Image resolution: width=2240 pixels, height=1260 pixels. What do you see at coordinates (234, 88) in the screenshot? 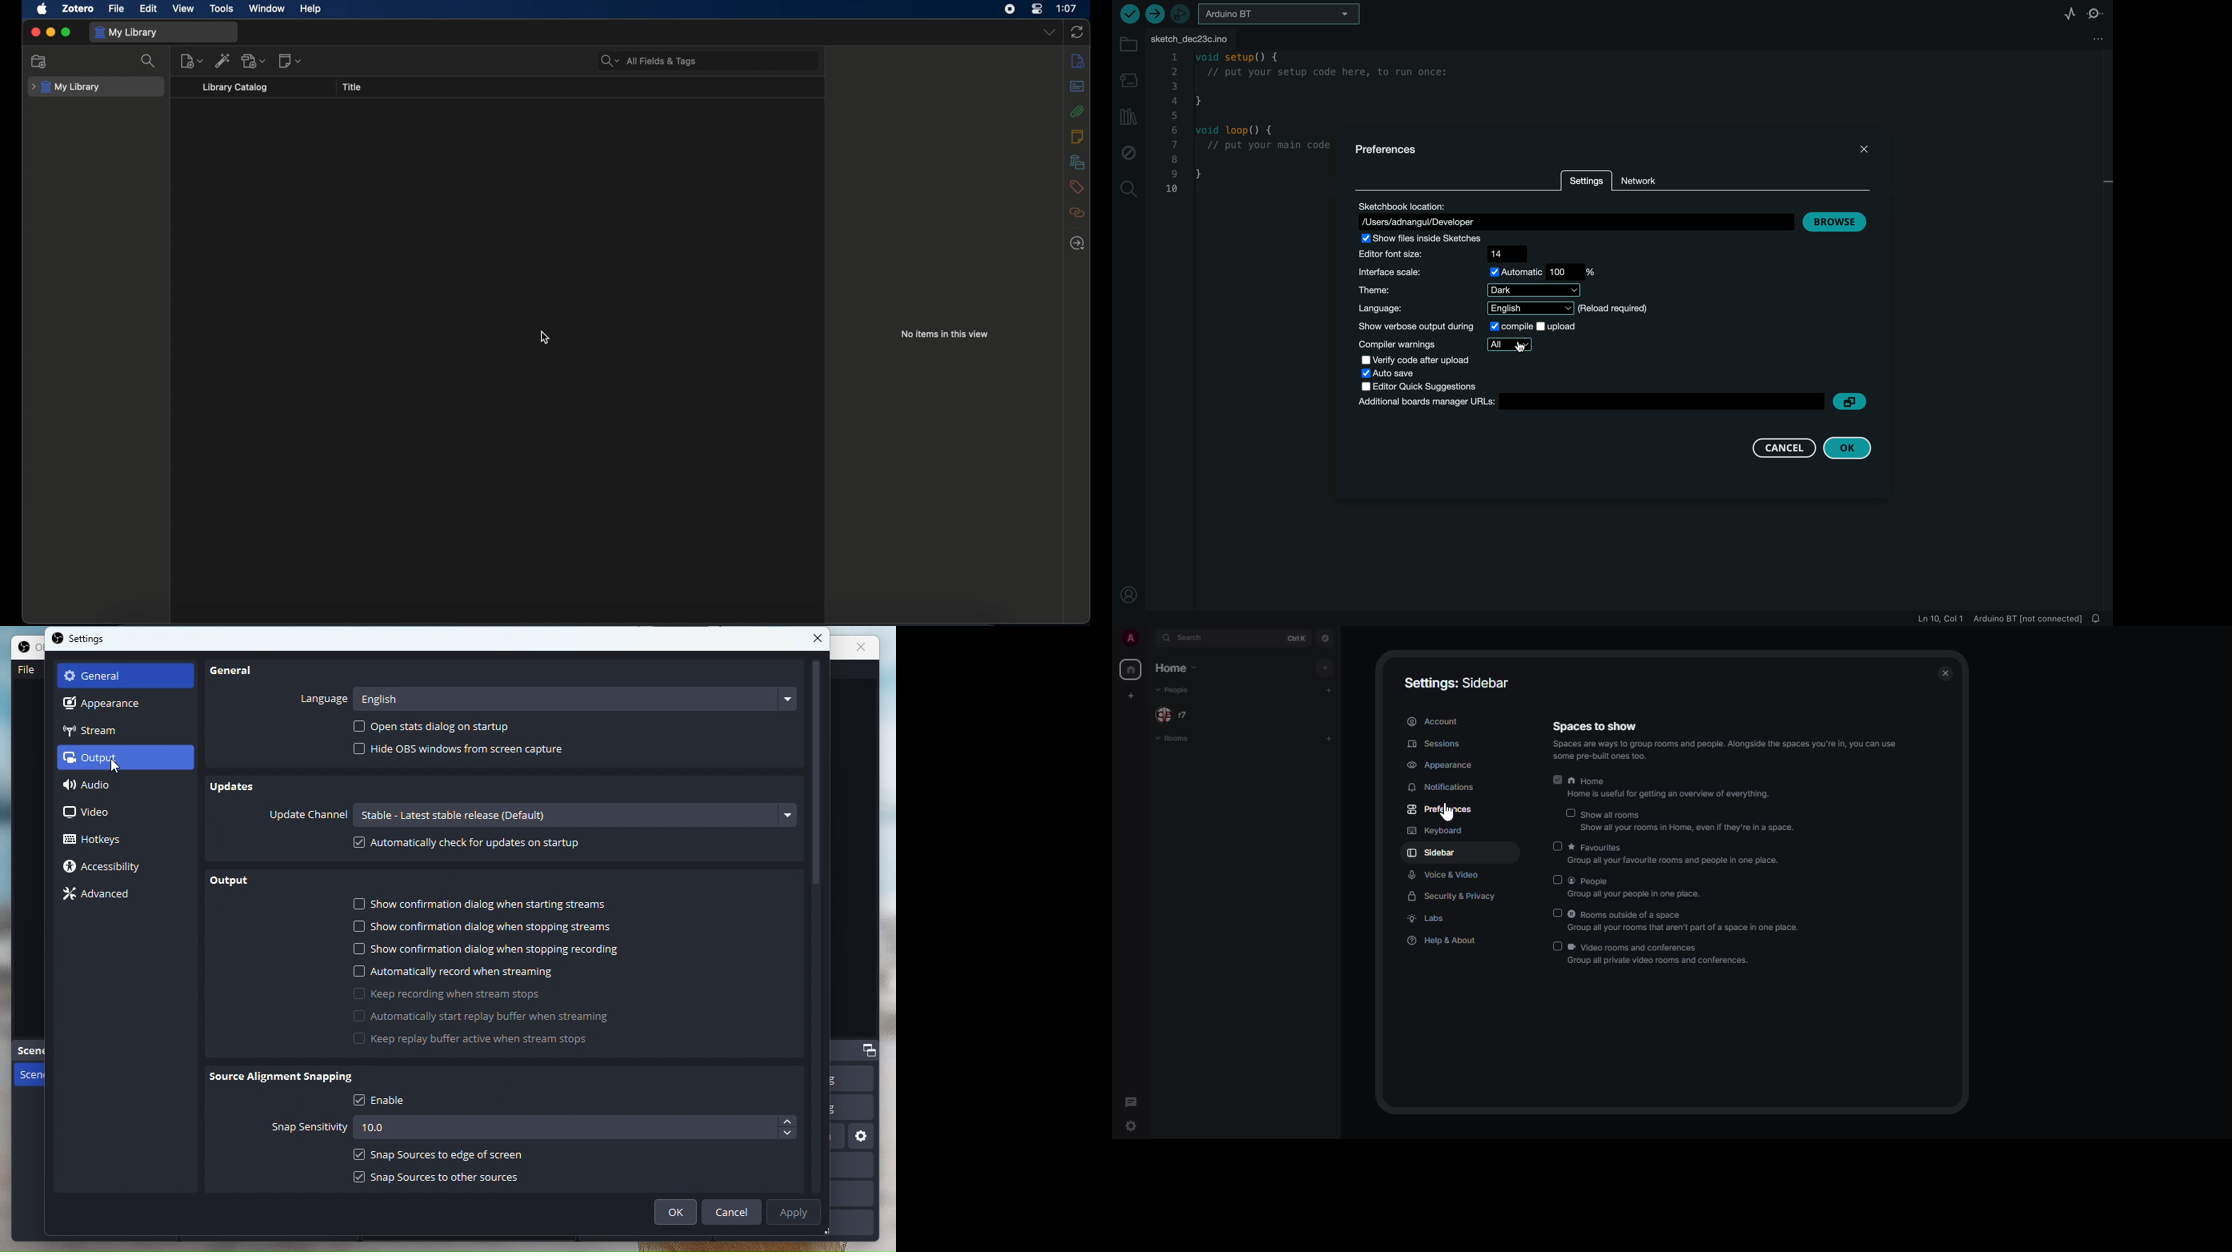
I see `library catalog` at bounding box center [234, 88].